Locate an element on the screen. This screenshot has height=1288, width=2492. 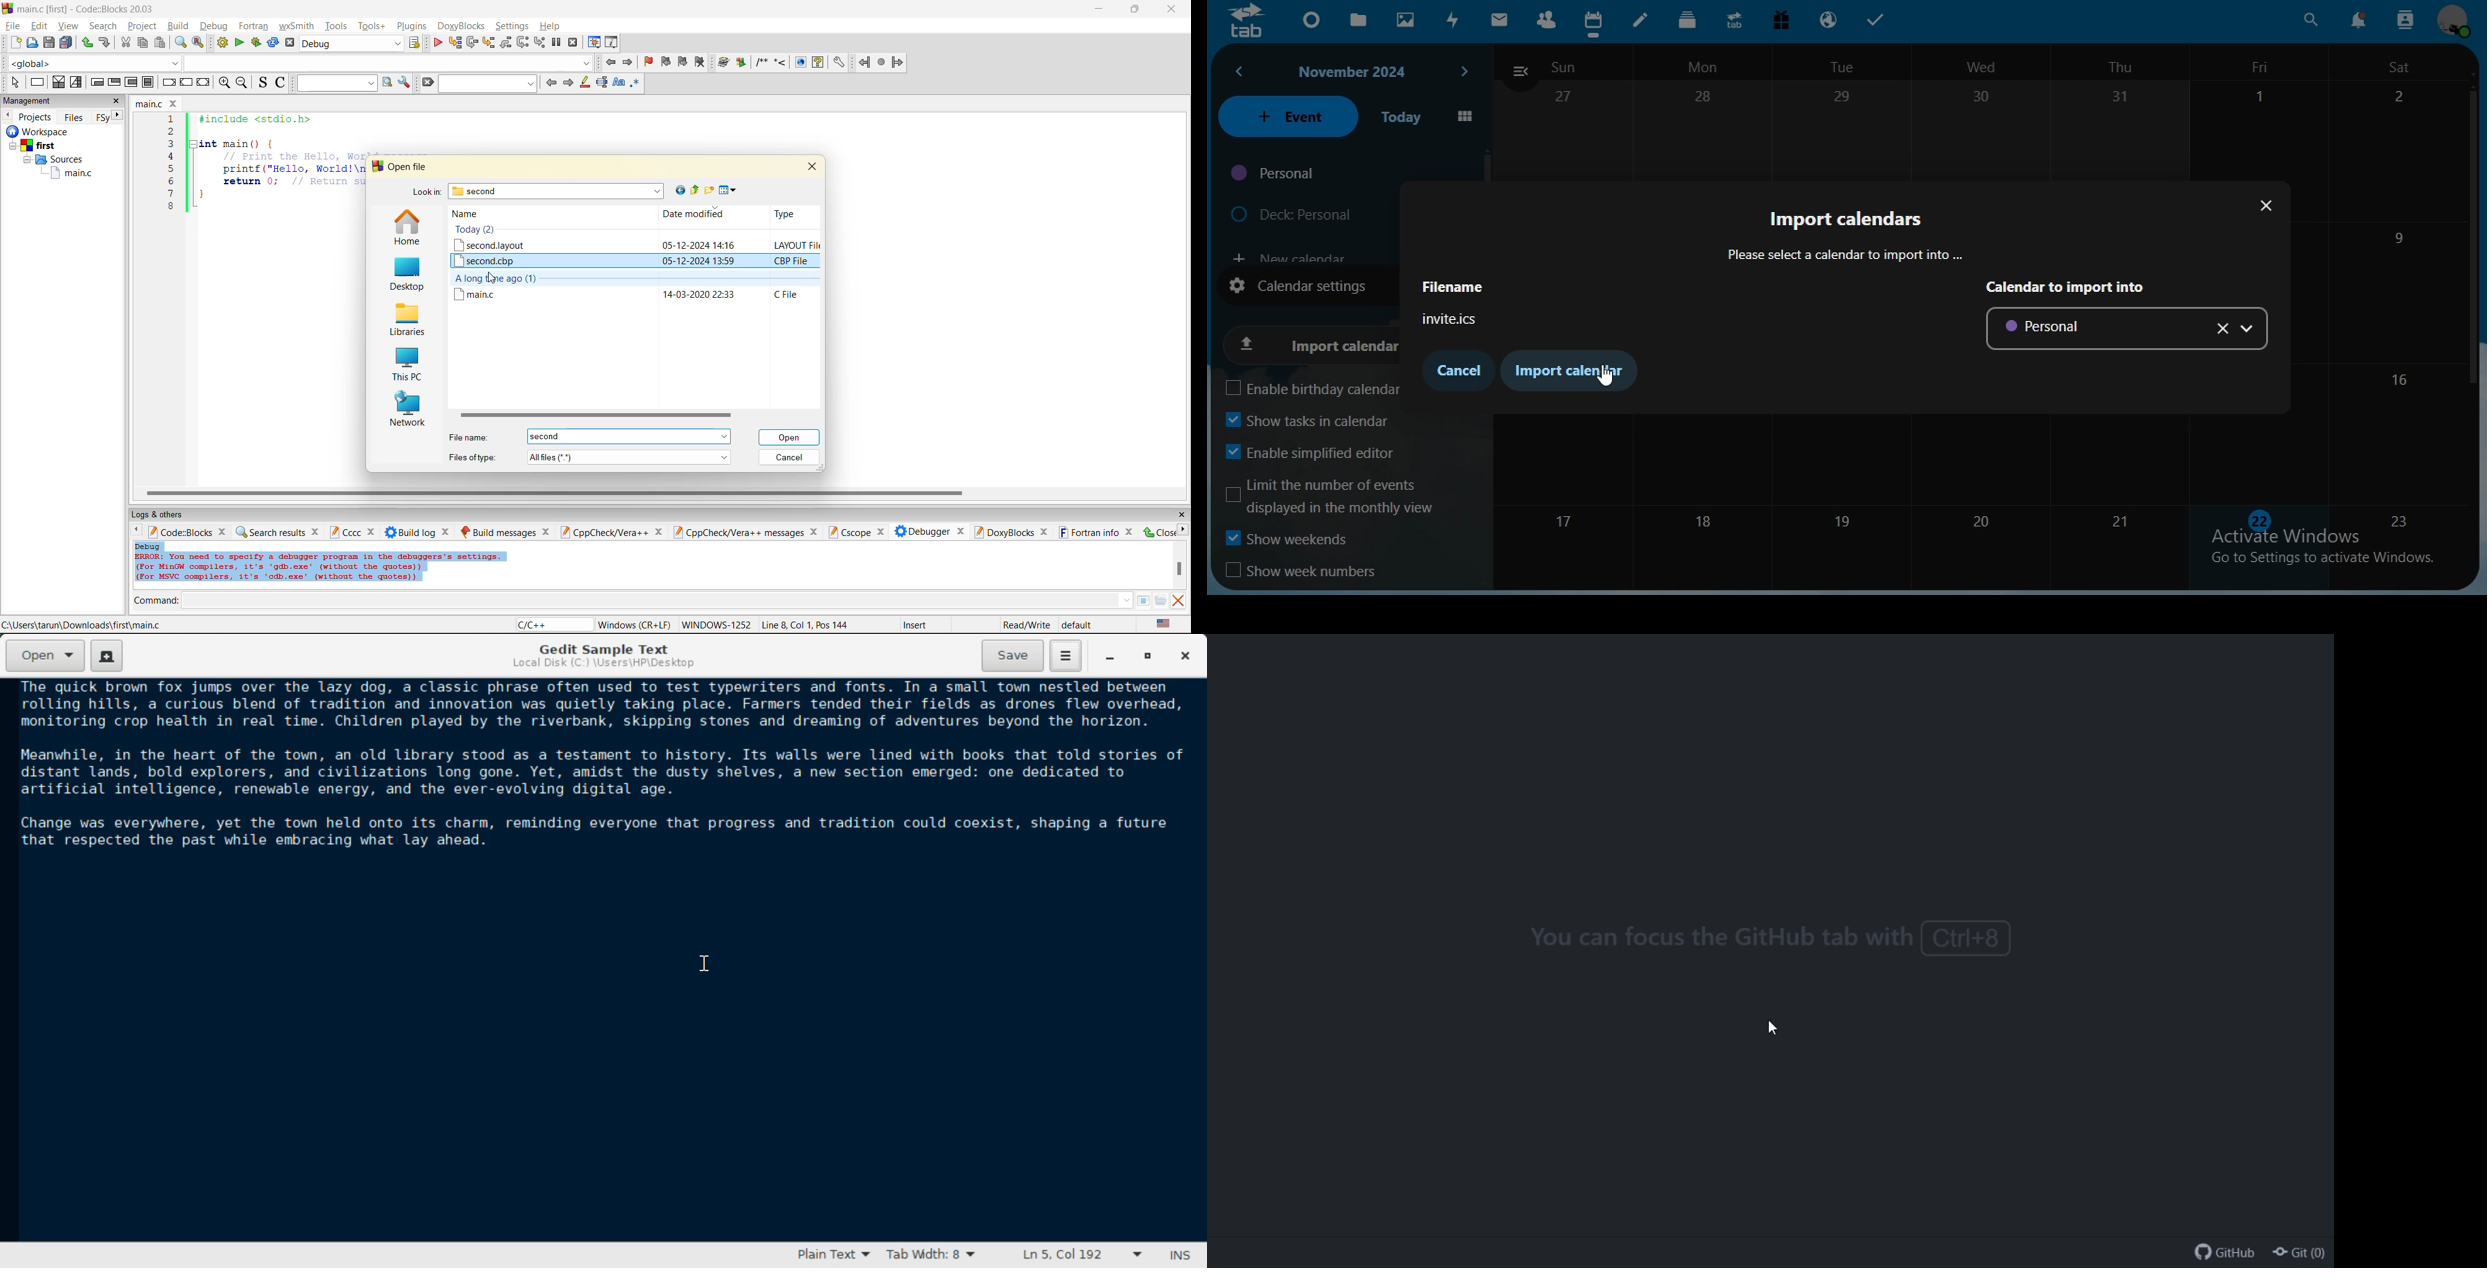
Windows 1252 is located at coordinates (717, 625).